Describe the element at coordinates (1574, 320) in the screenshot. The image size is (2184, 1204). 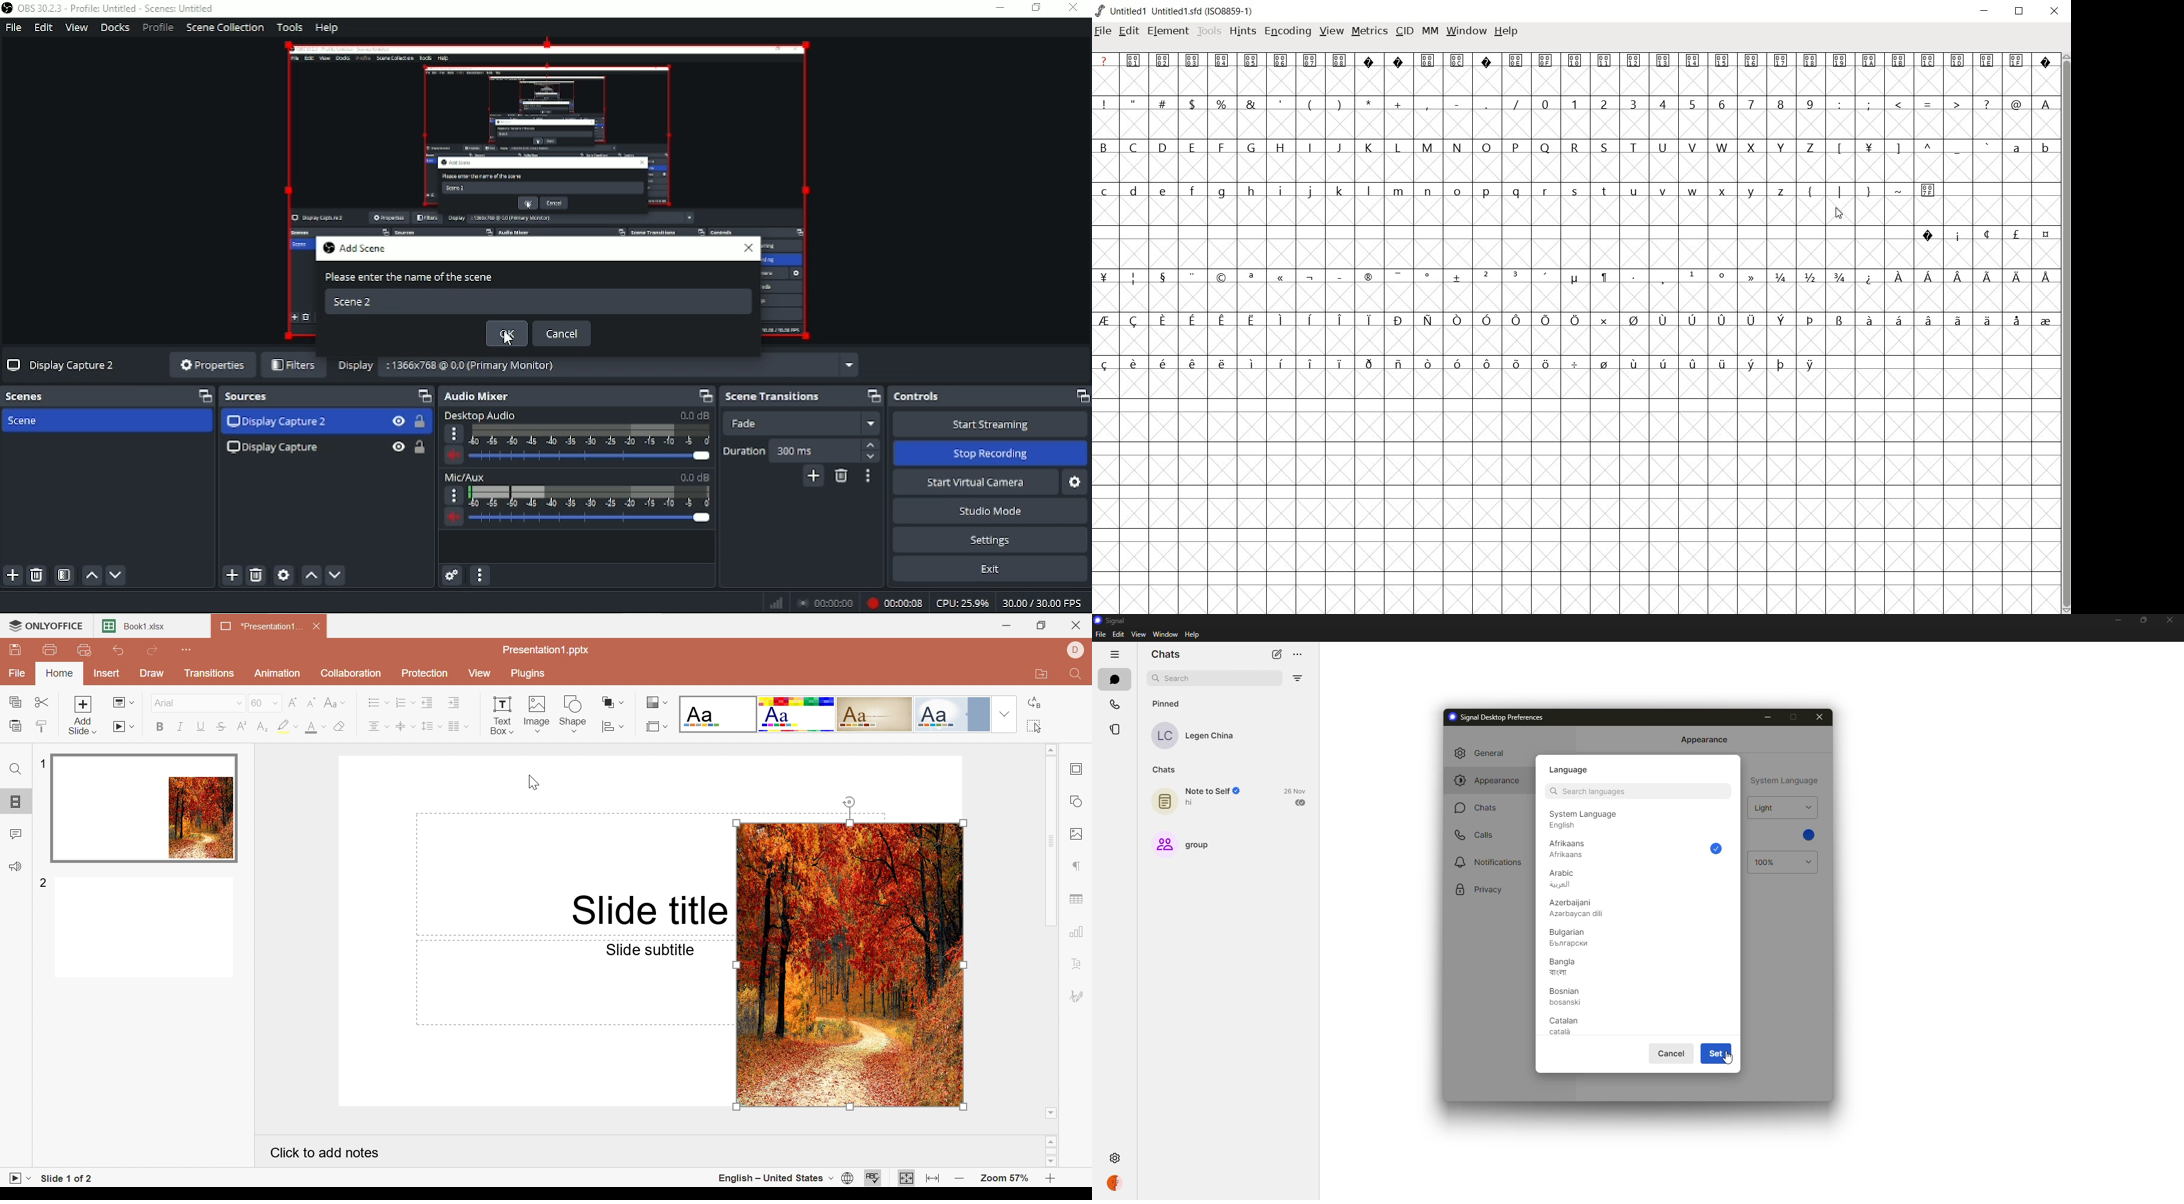
I see `special letters` at that location.